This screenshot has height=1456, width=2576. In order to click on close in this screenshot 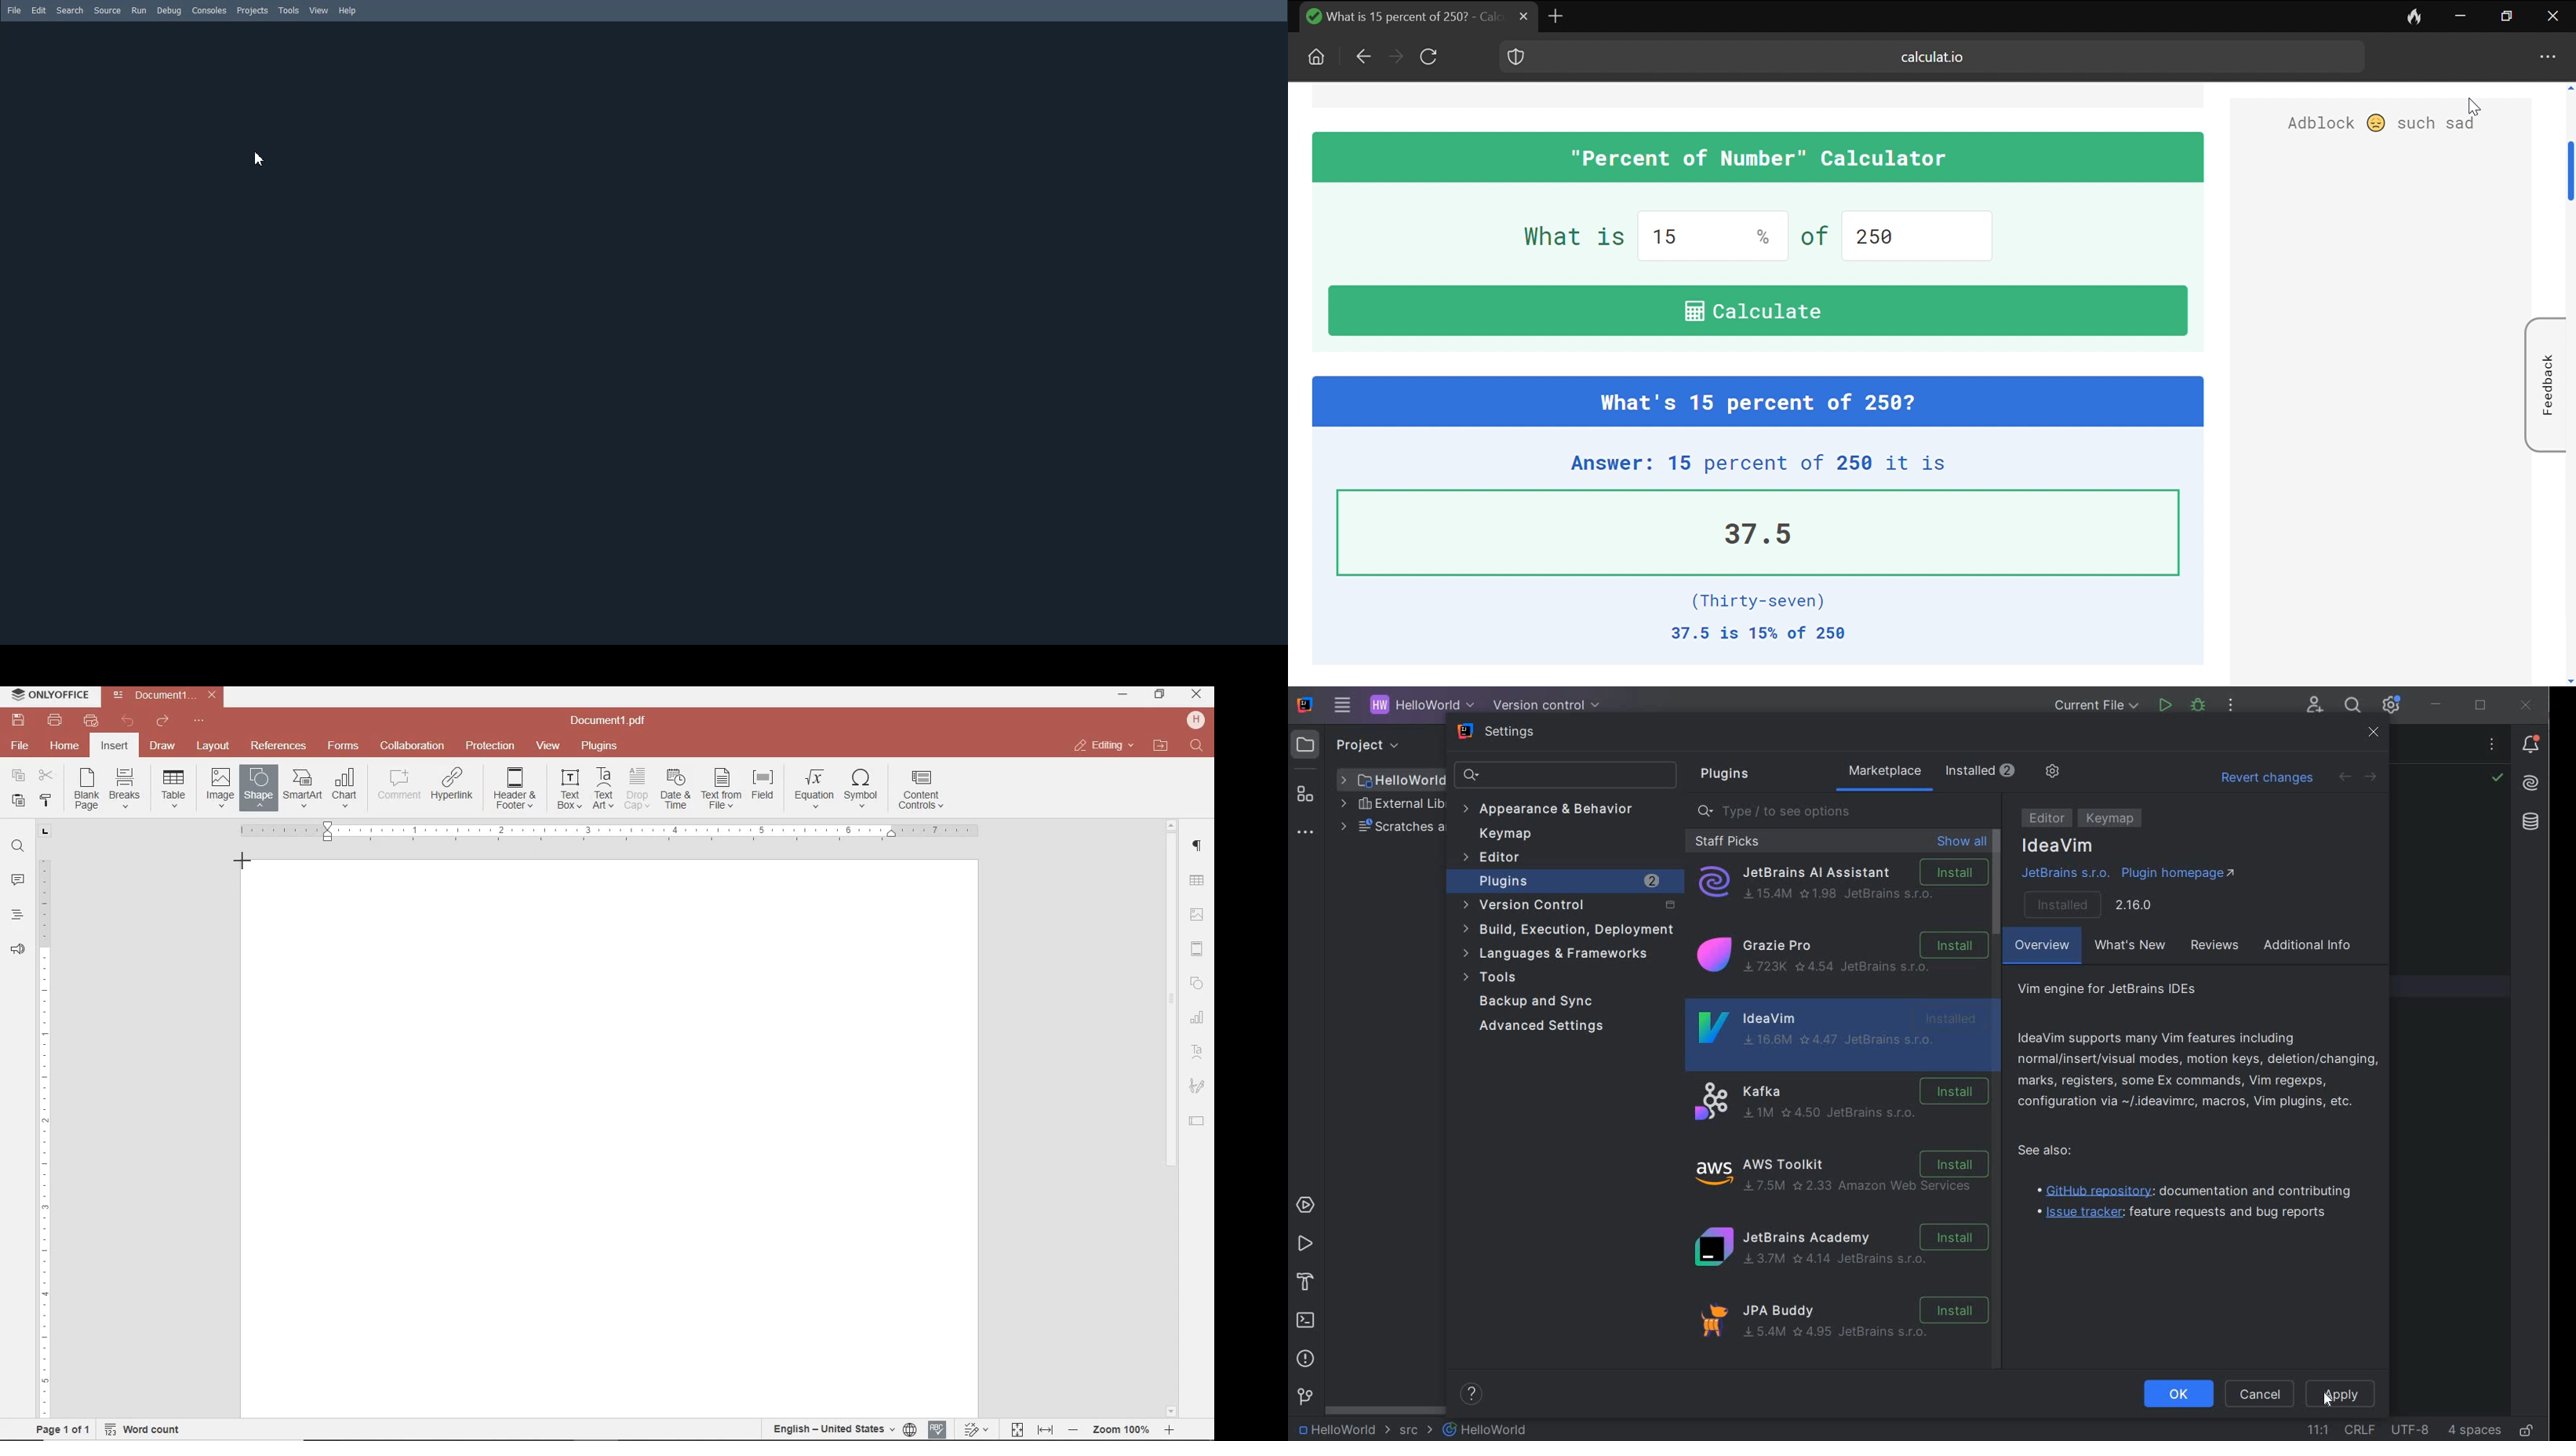, I will do `click(2554, 17)`.